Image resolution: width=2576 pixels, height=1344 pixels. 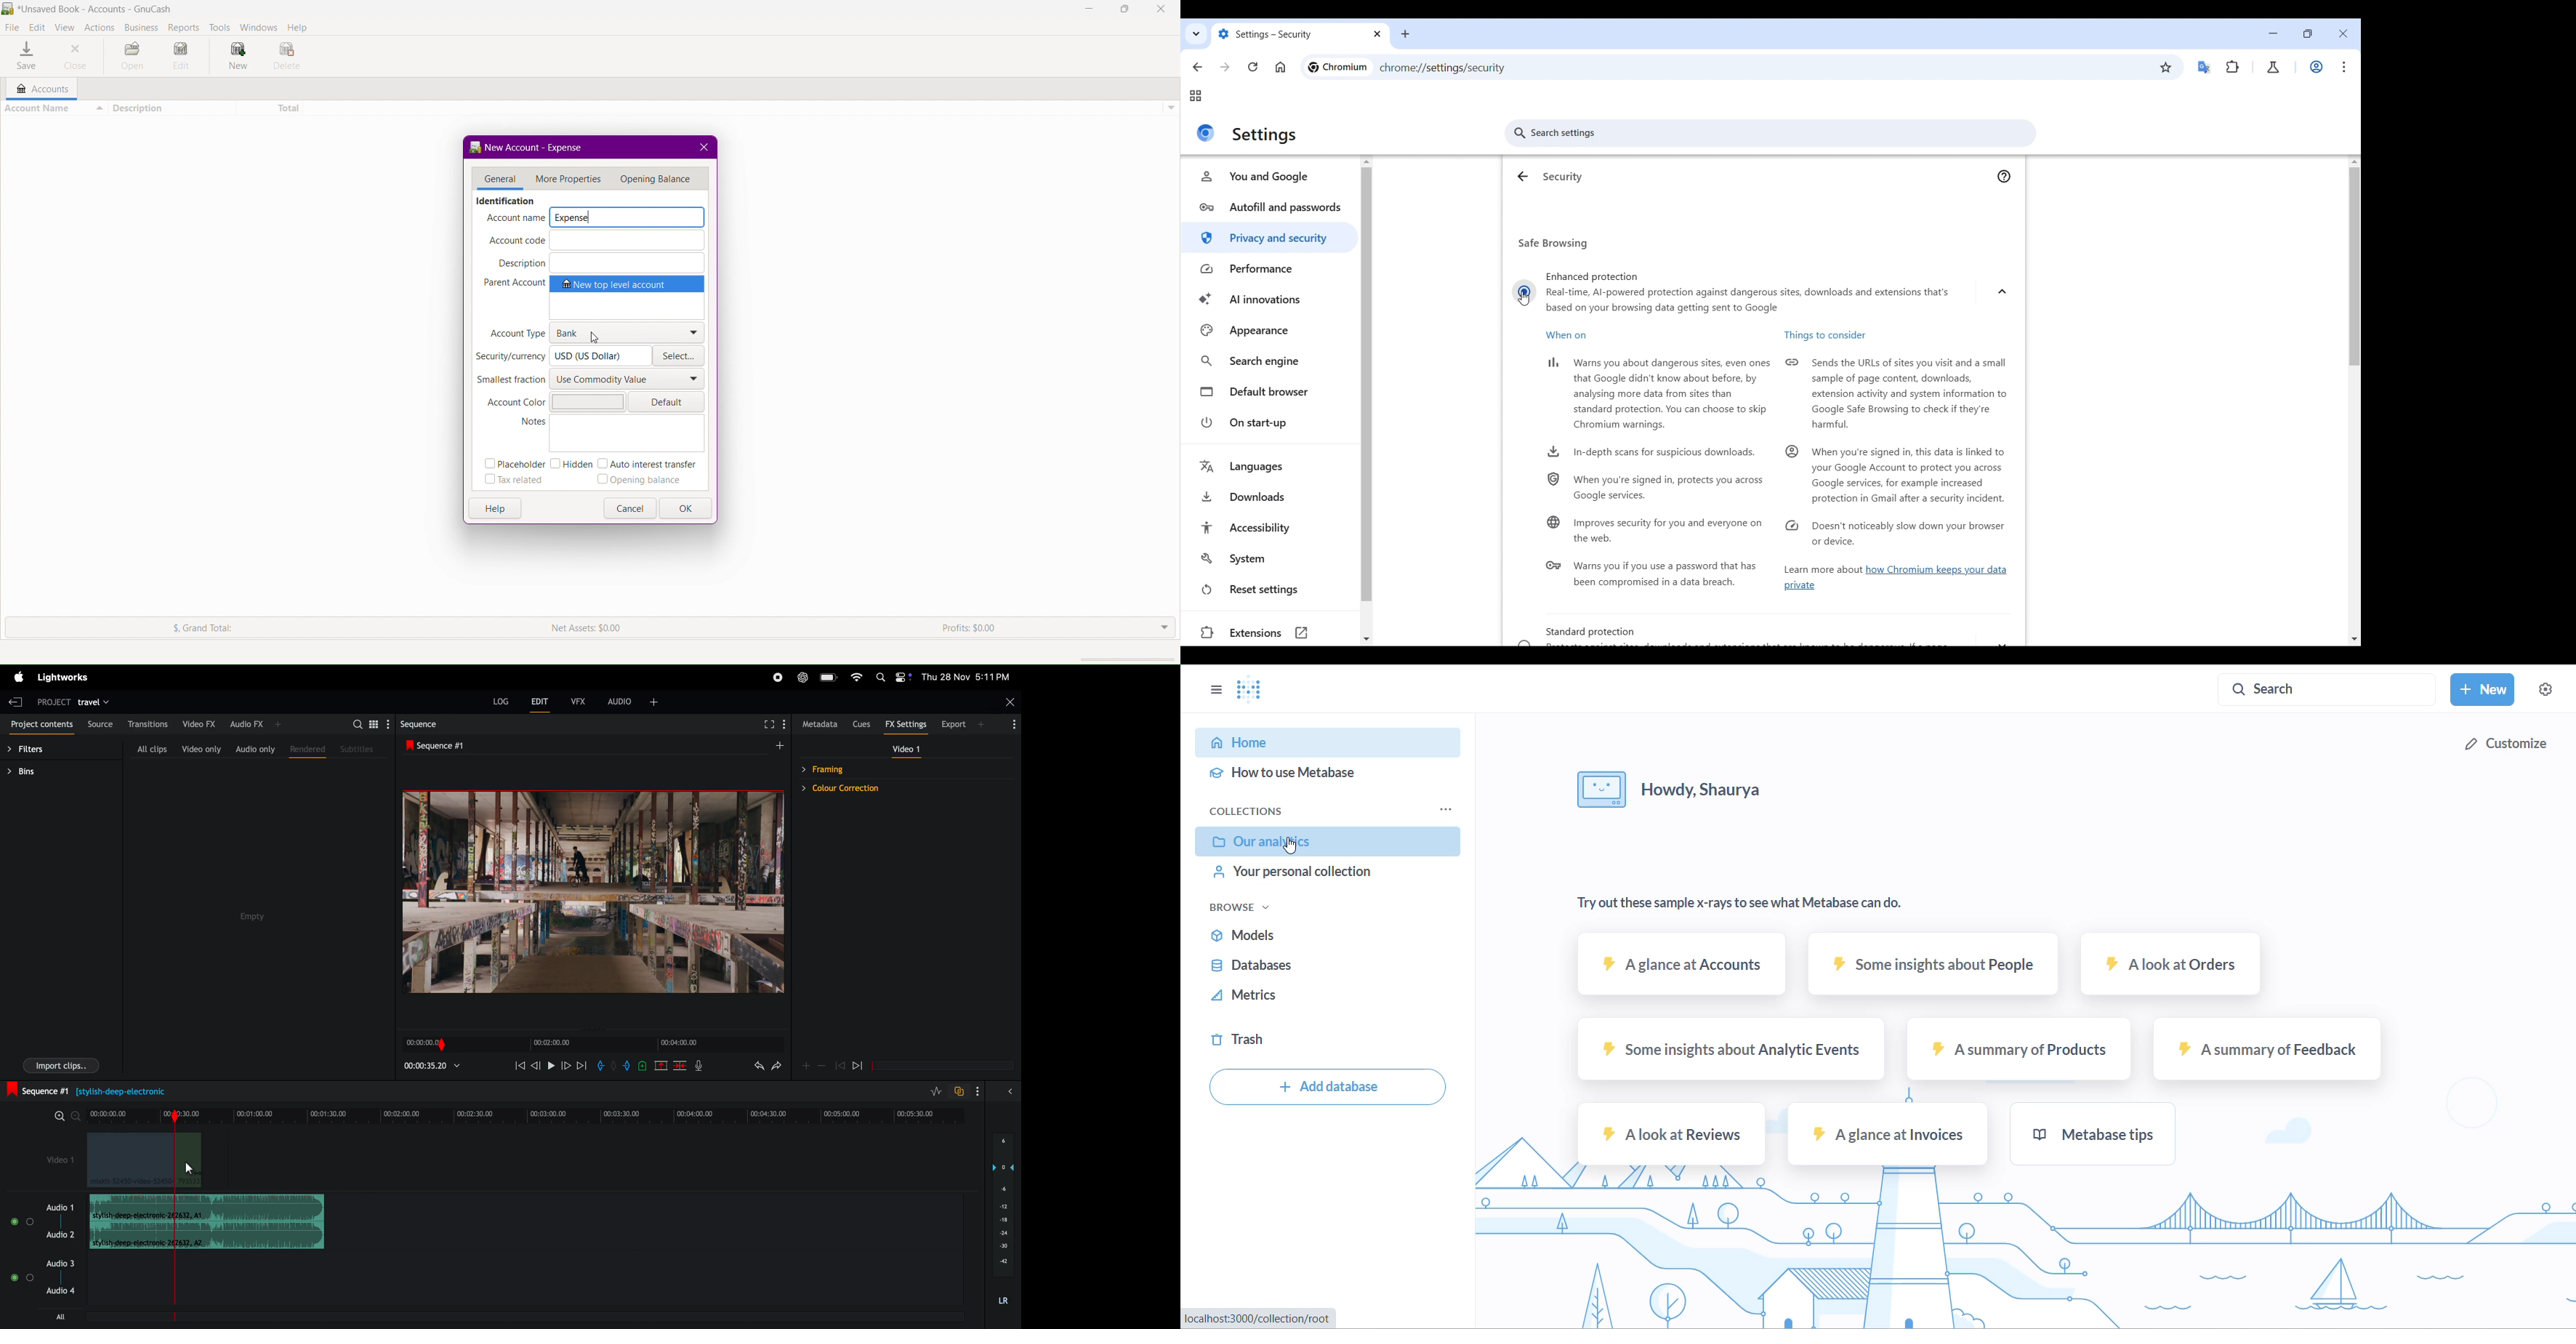 What do you see at coordinates (1327, 742) in the screenshot?
I see `home` at bounding box center [1327, 742].